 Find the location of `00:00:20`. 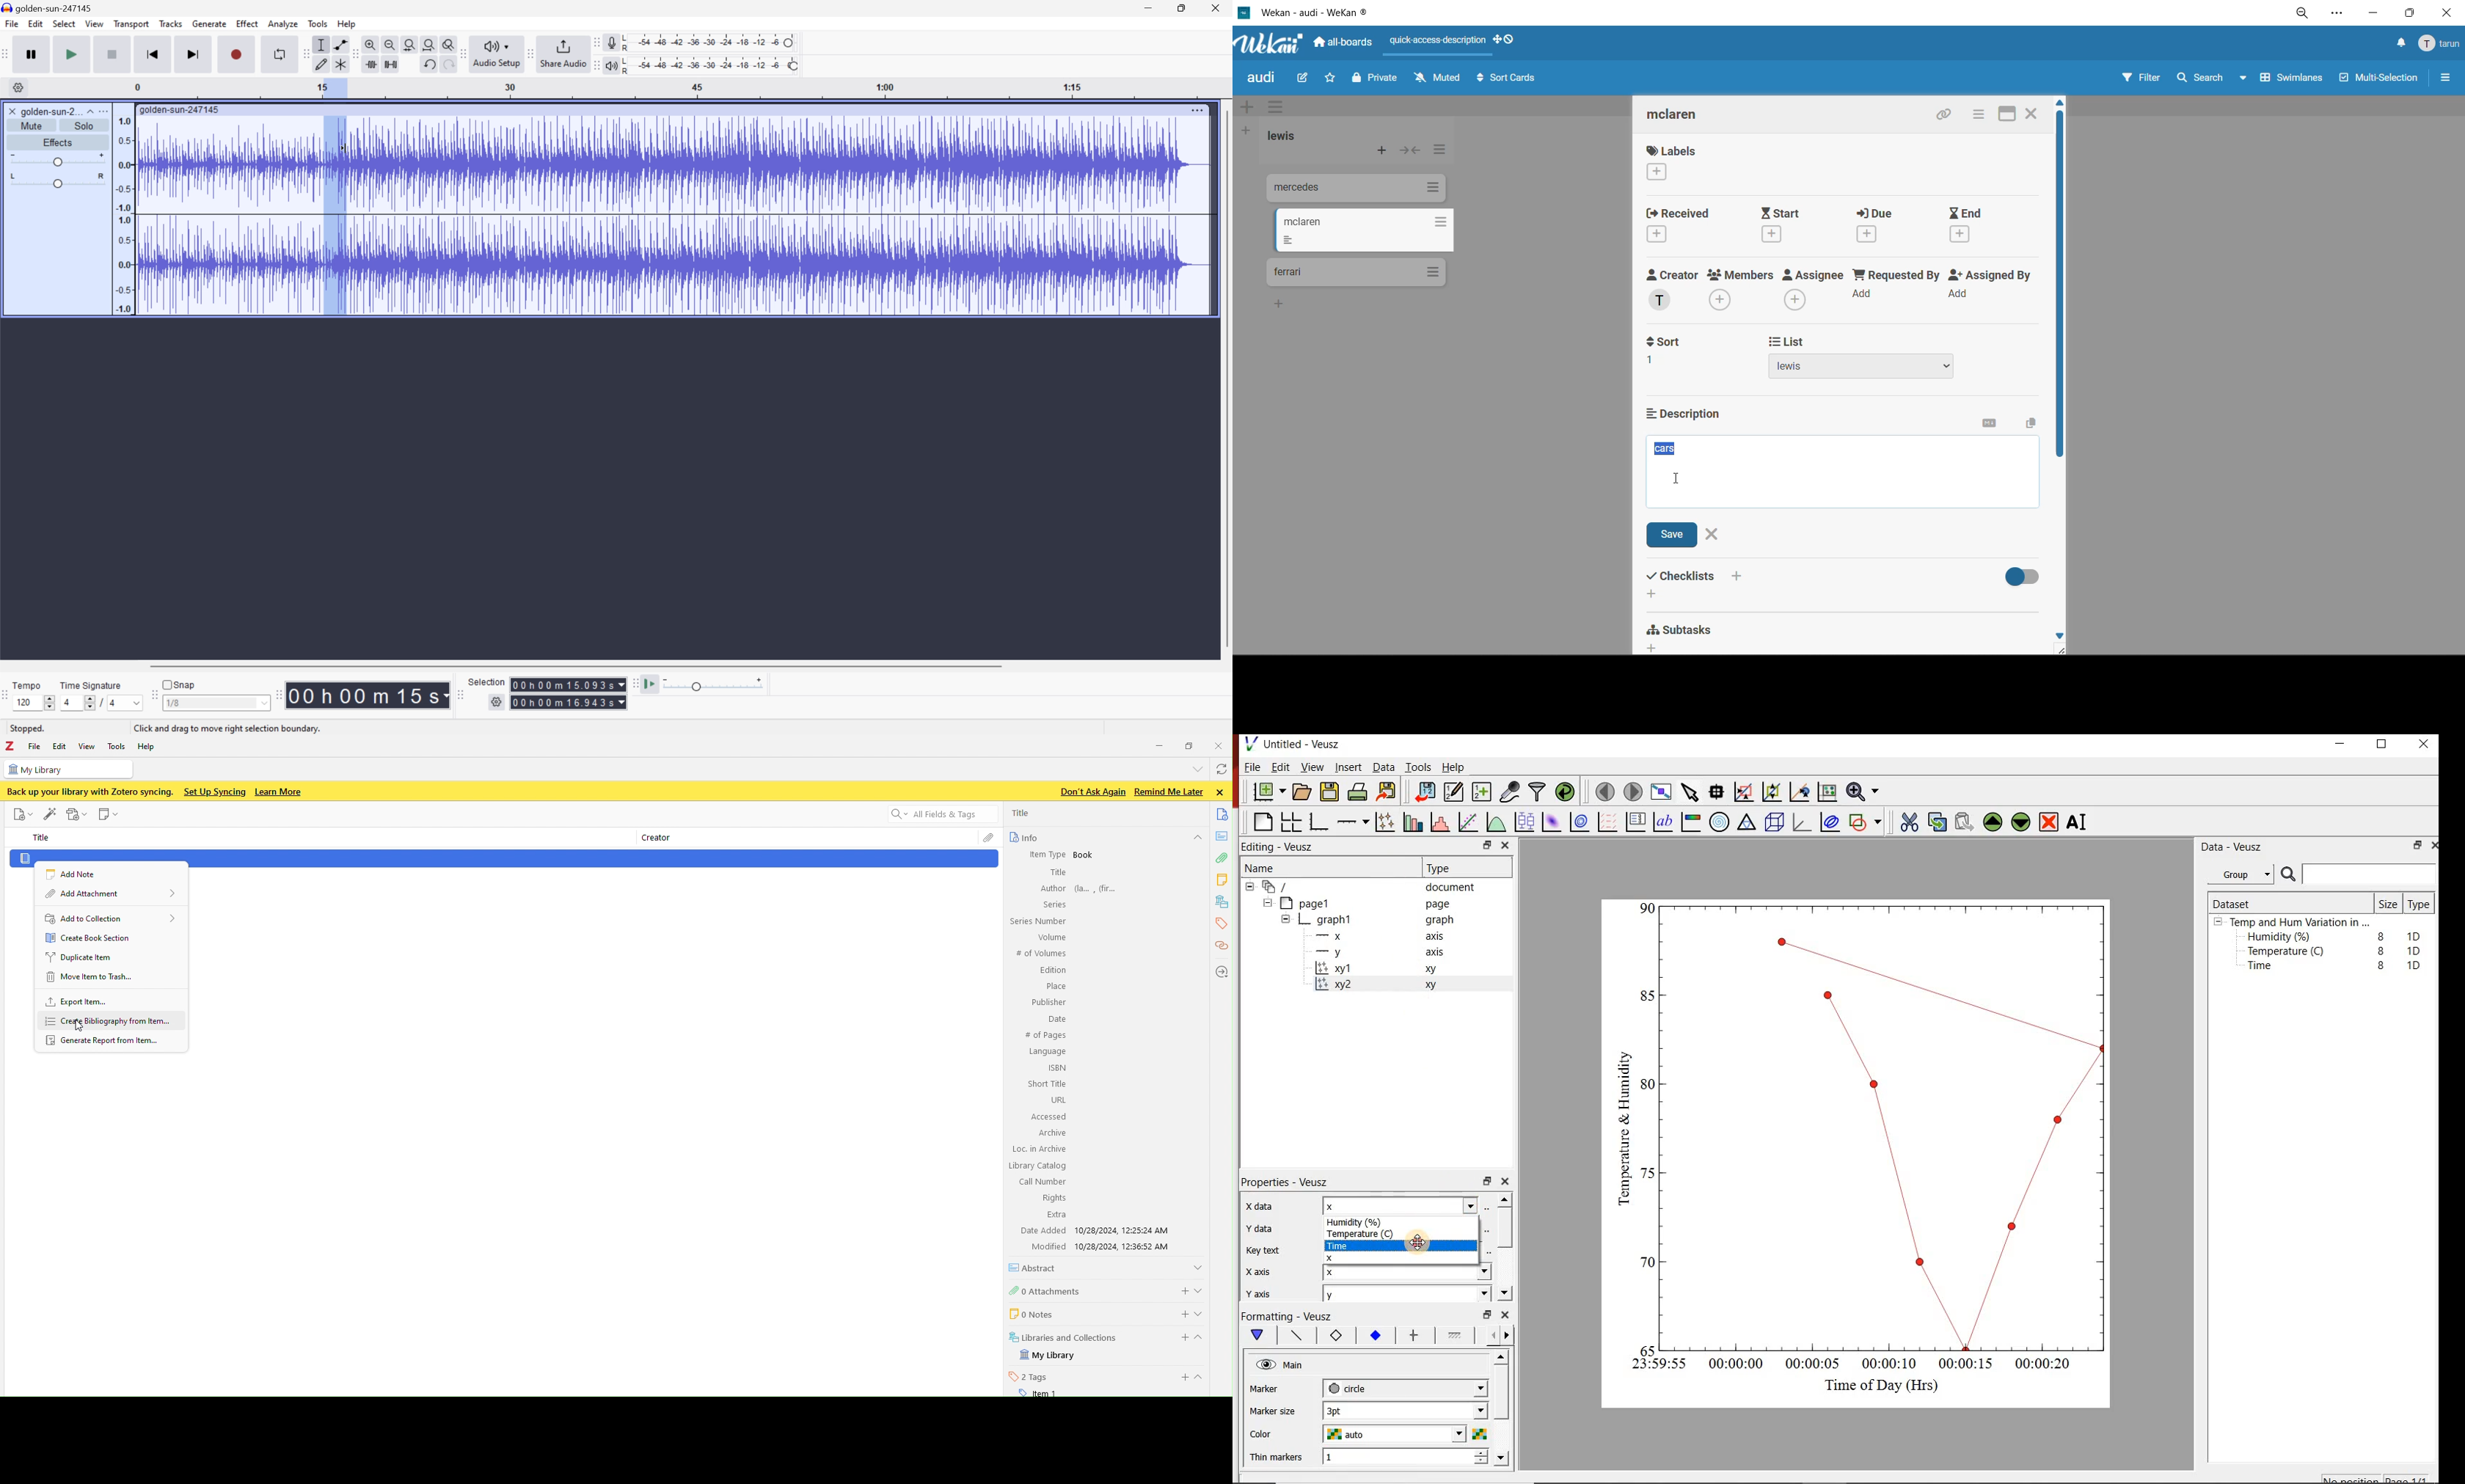

00:00:20 is located at coordinates (2049, 1365).